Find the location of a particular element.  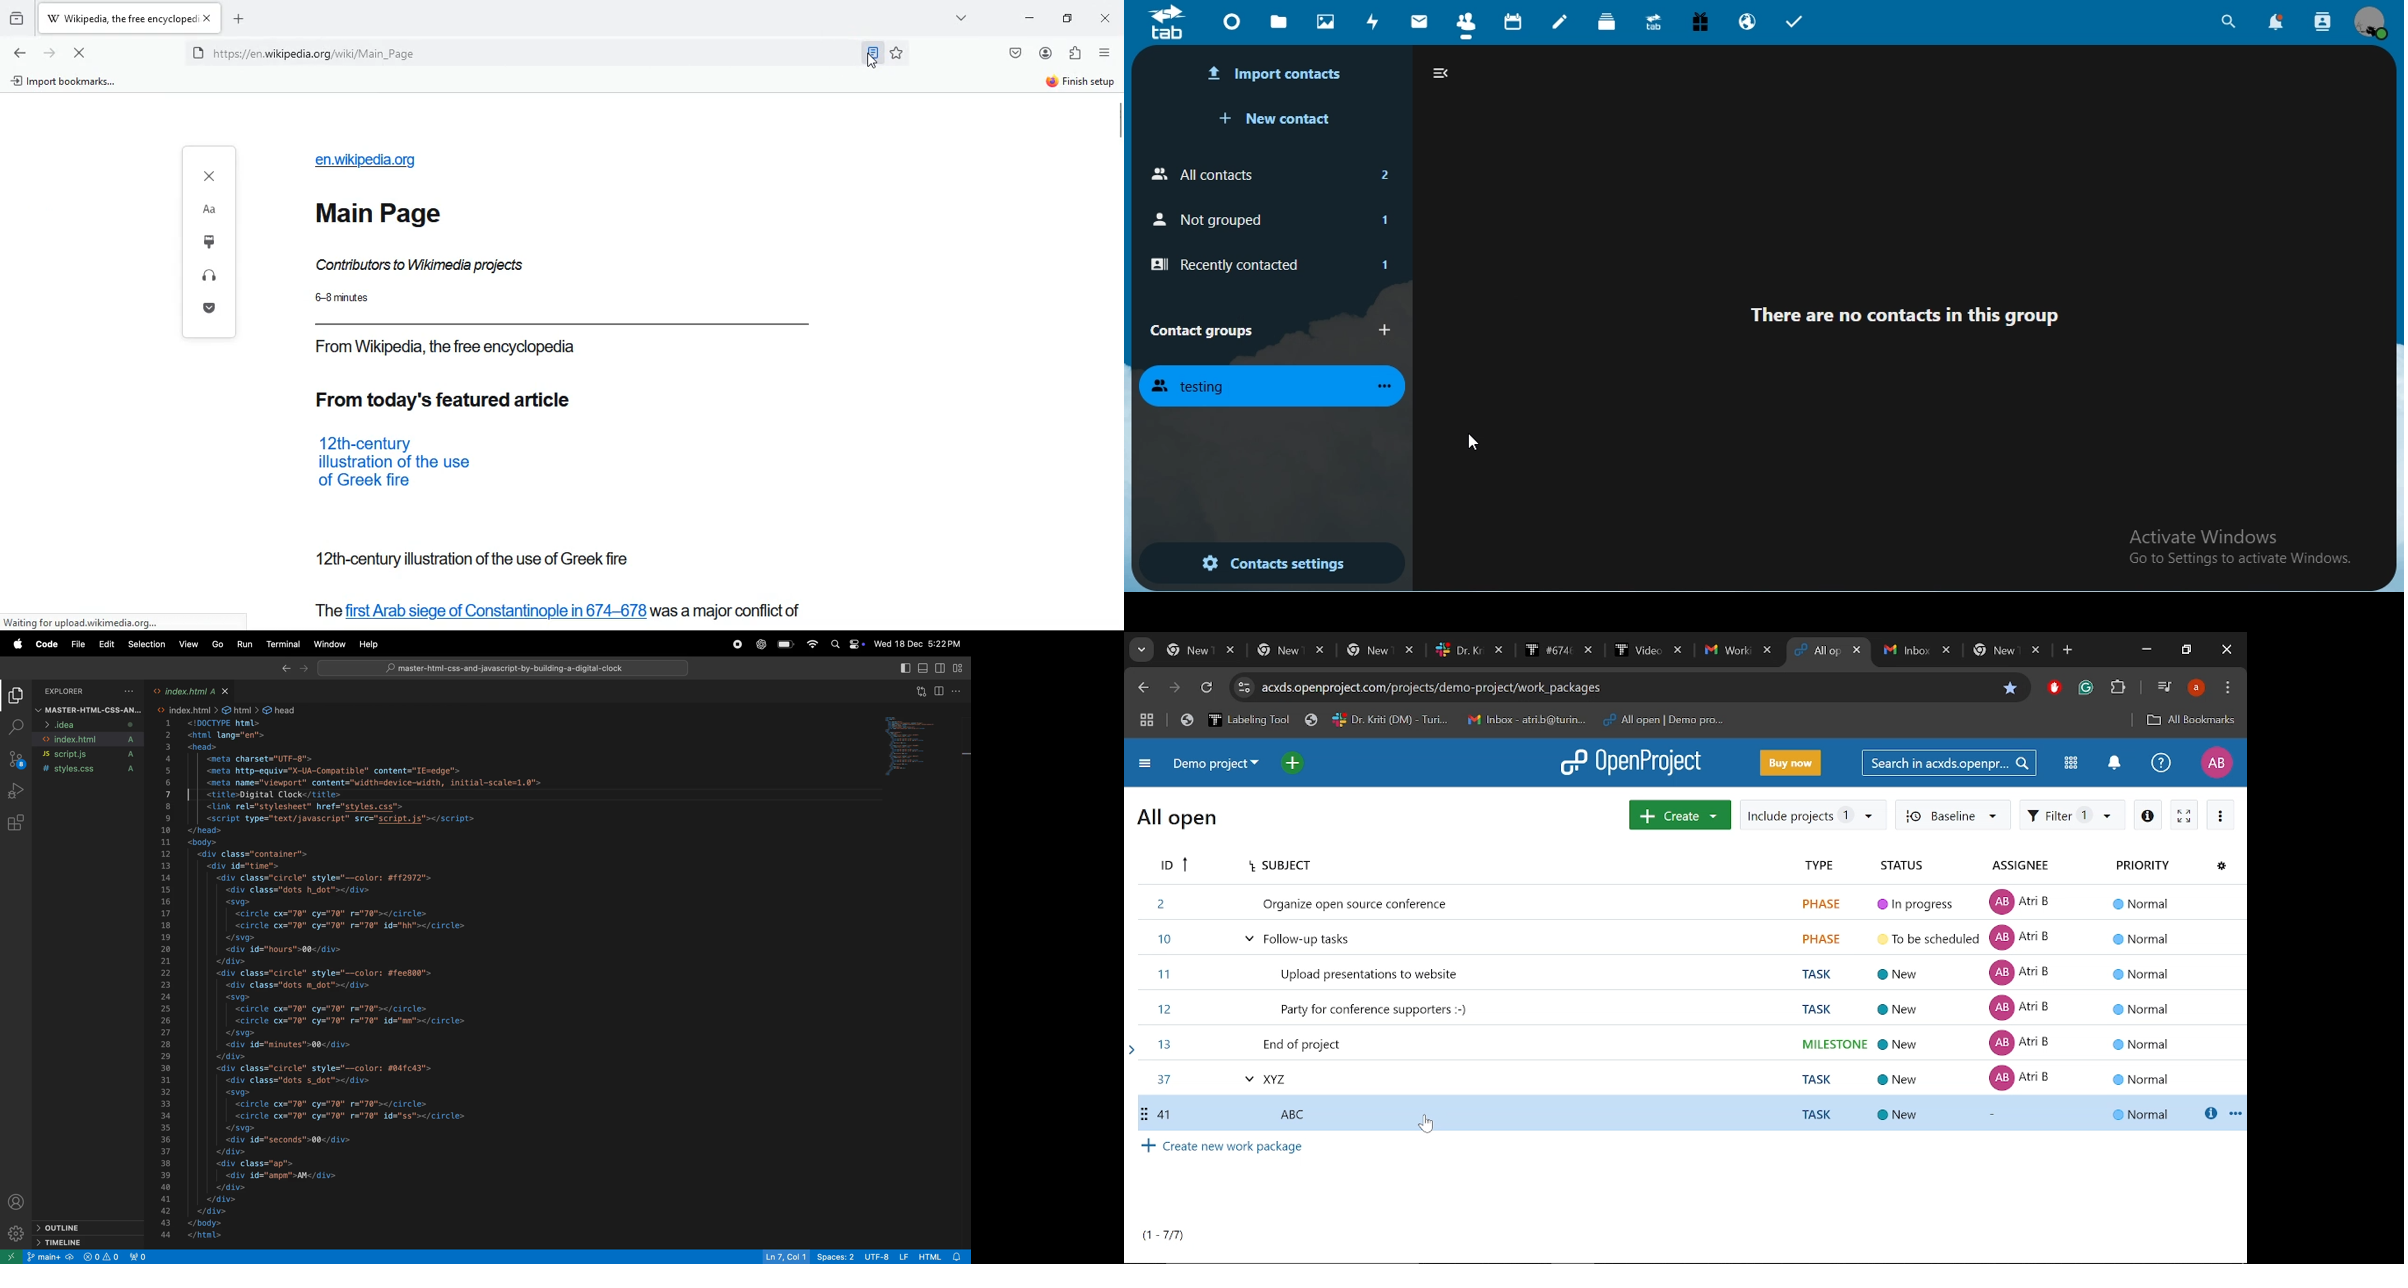

minimize is located at coordinates (1026, 18).